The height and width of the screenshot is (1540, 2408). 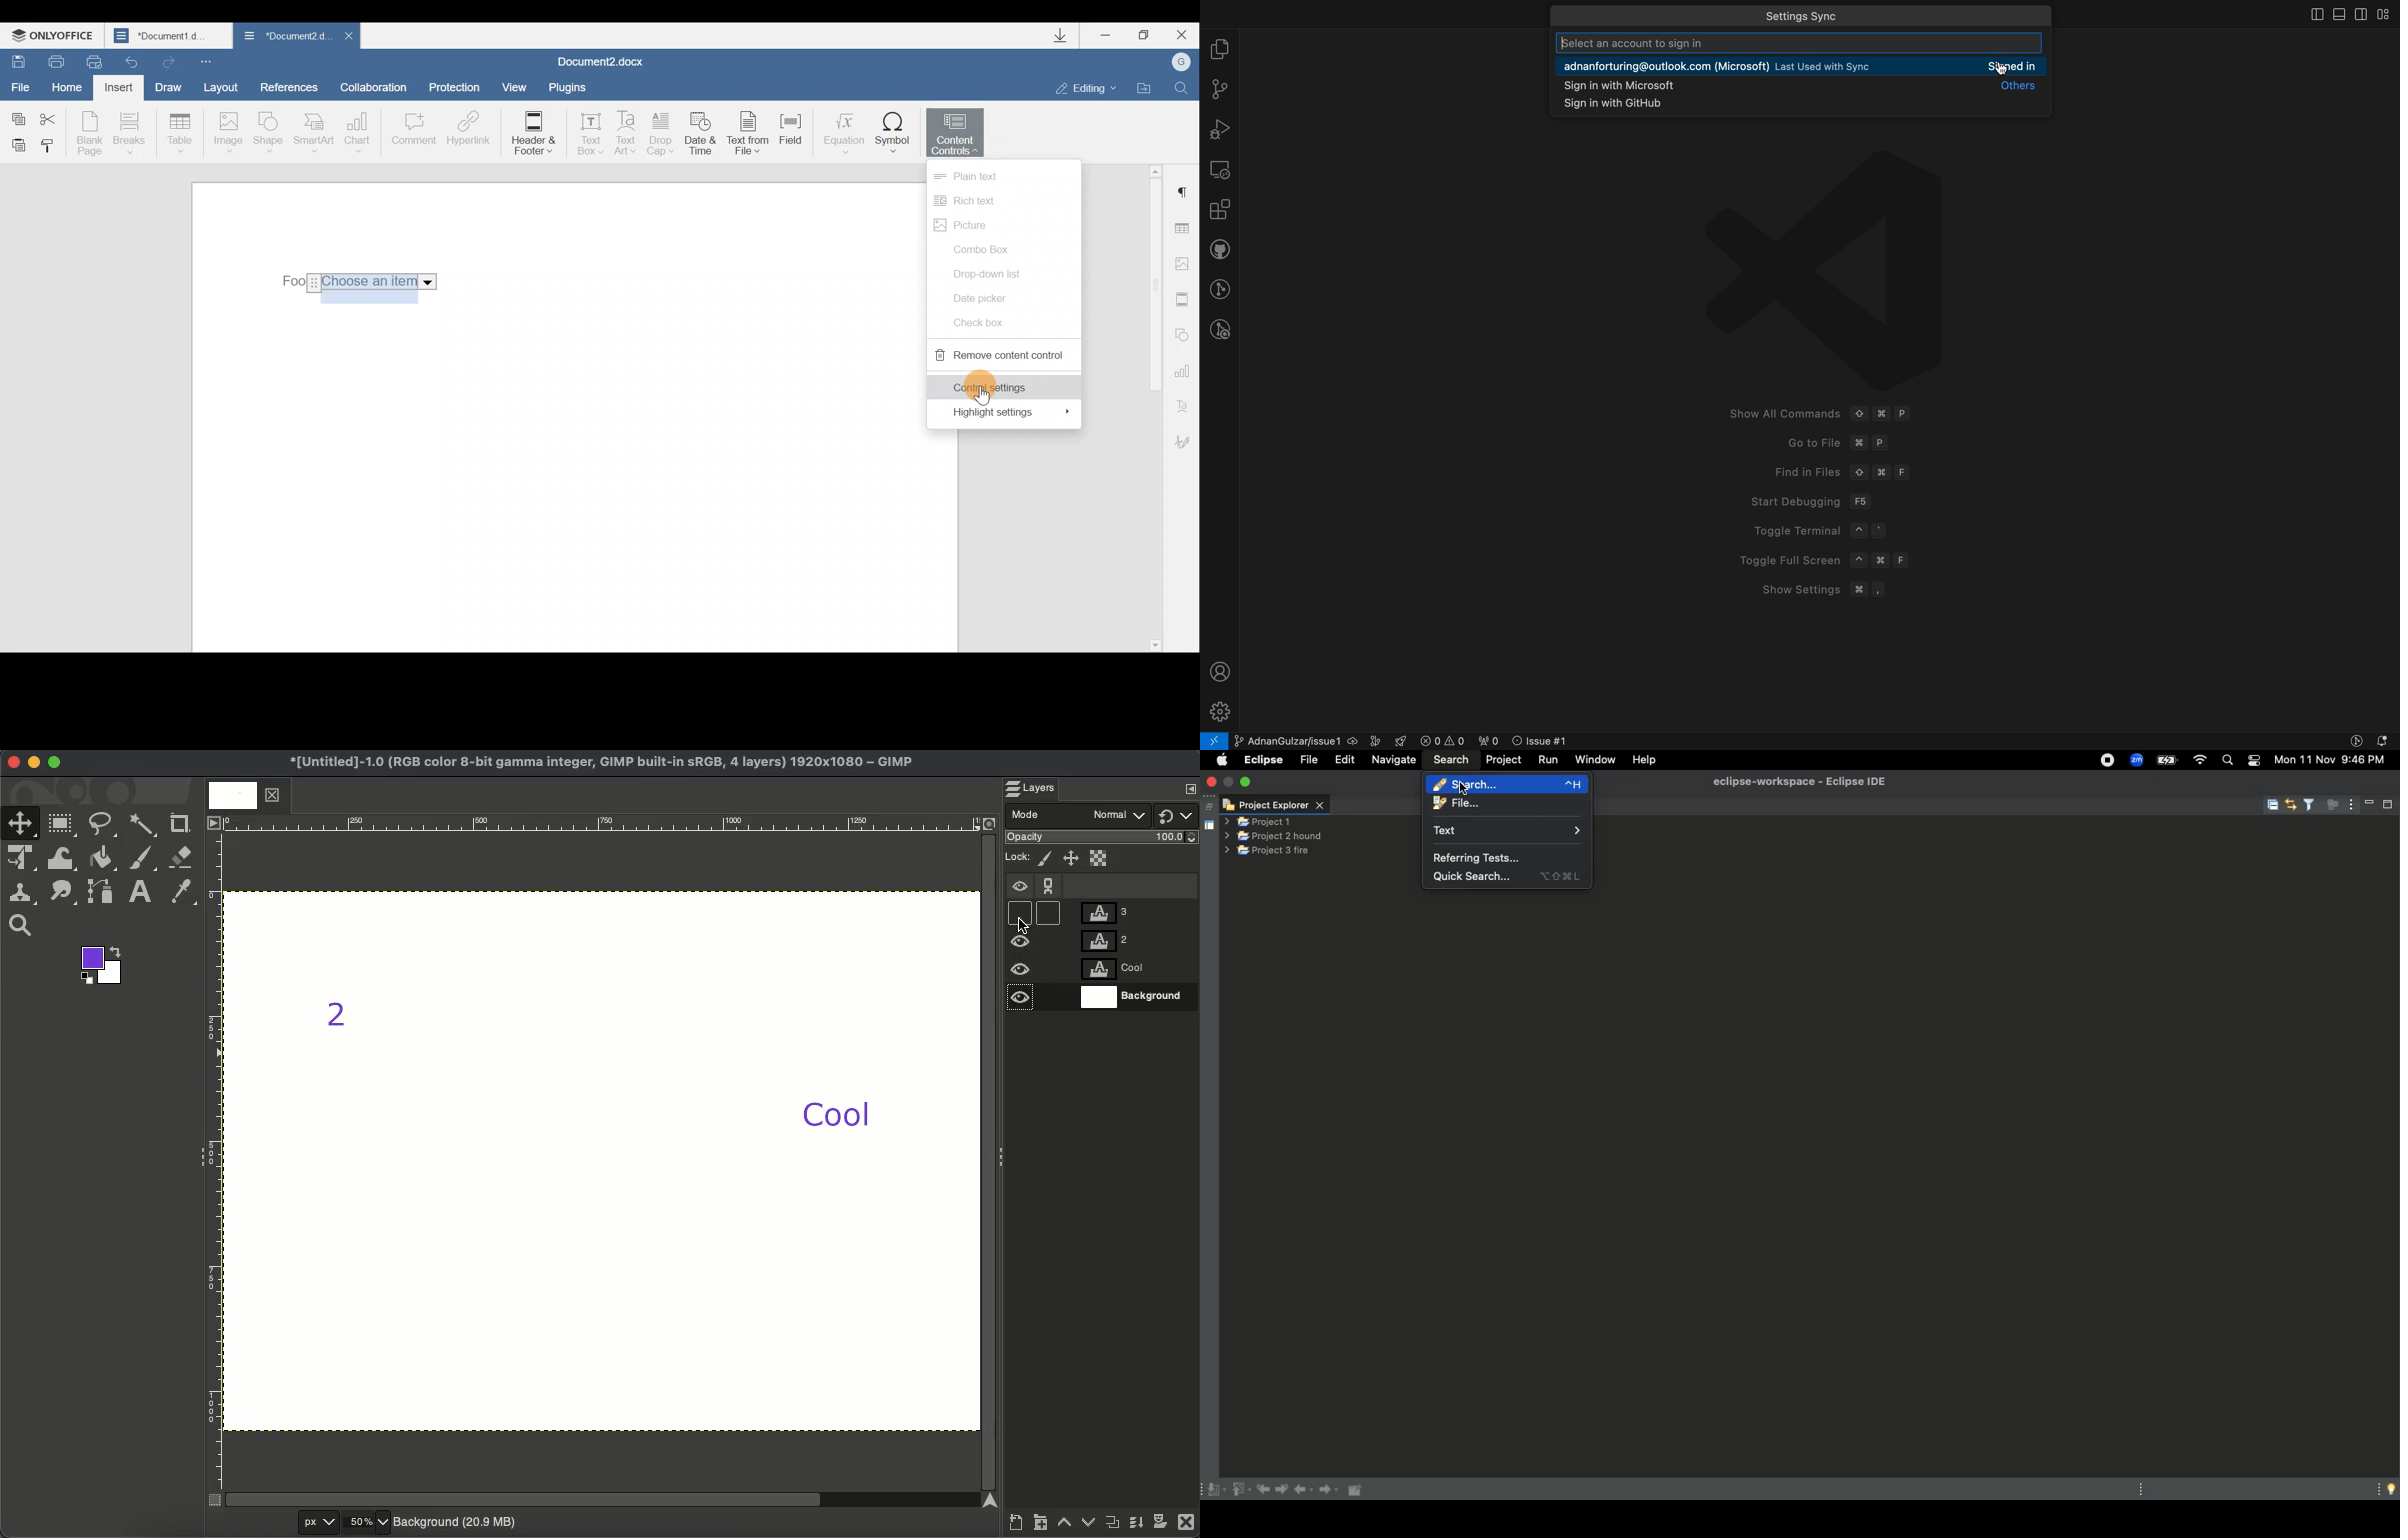 What do you see at coordinates (181, 134) in the screenshot?
I see `Table` at bounding box center [181, 134].